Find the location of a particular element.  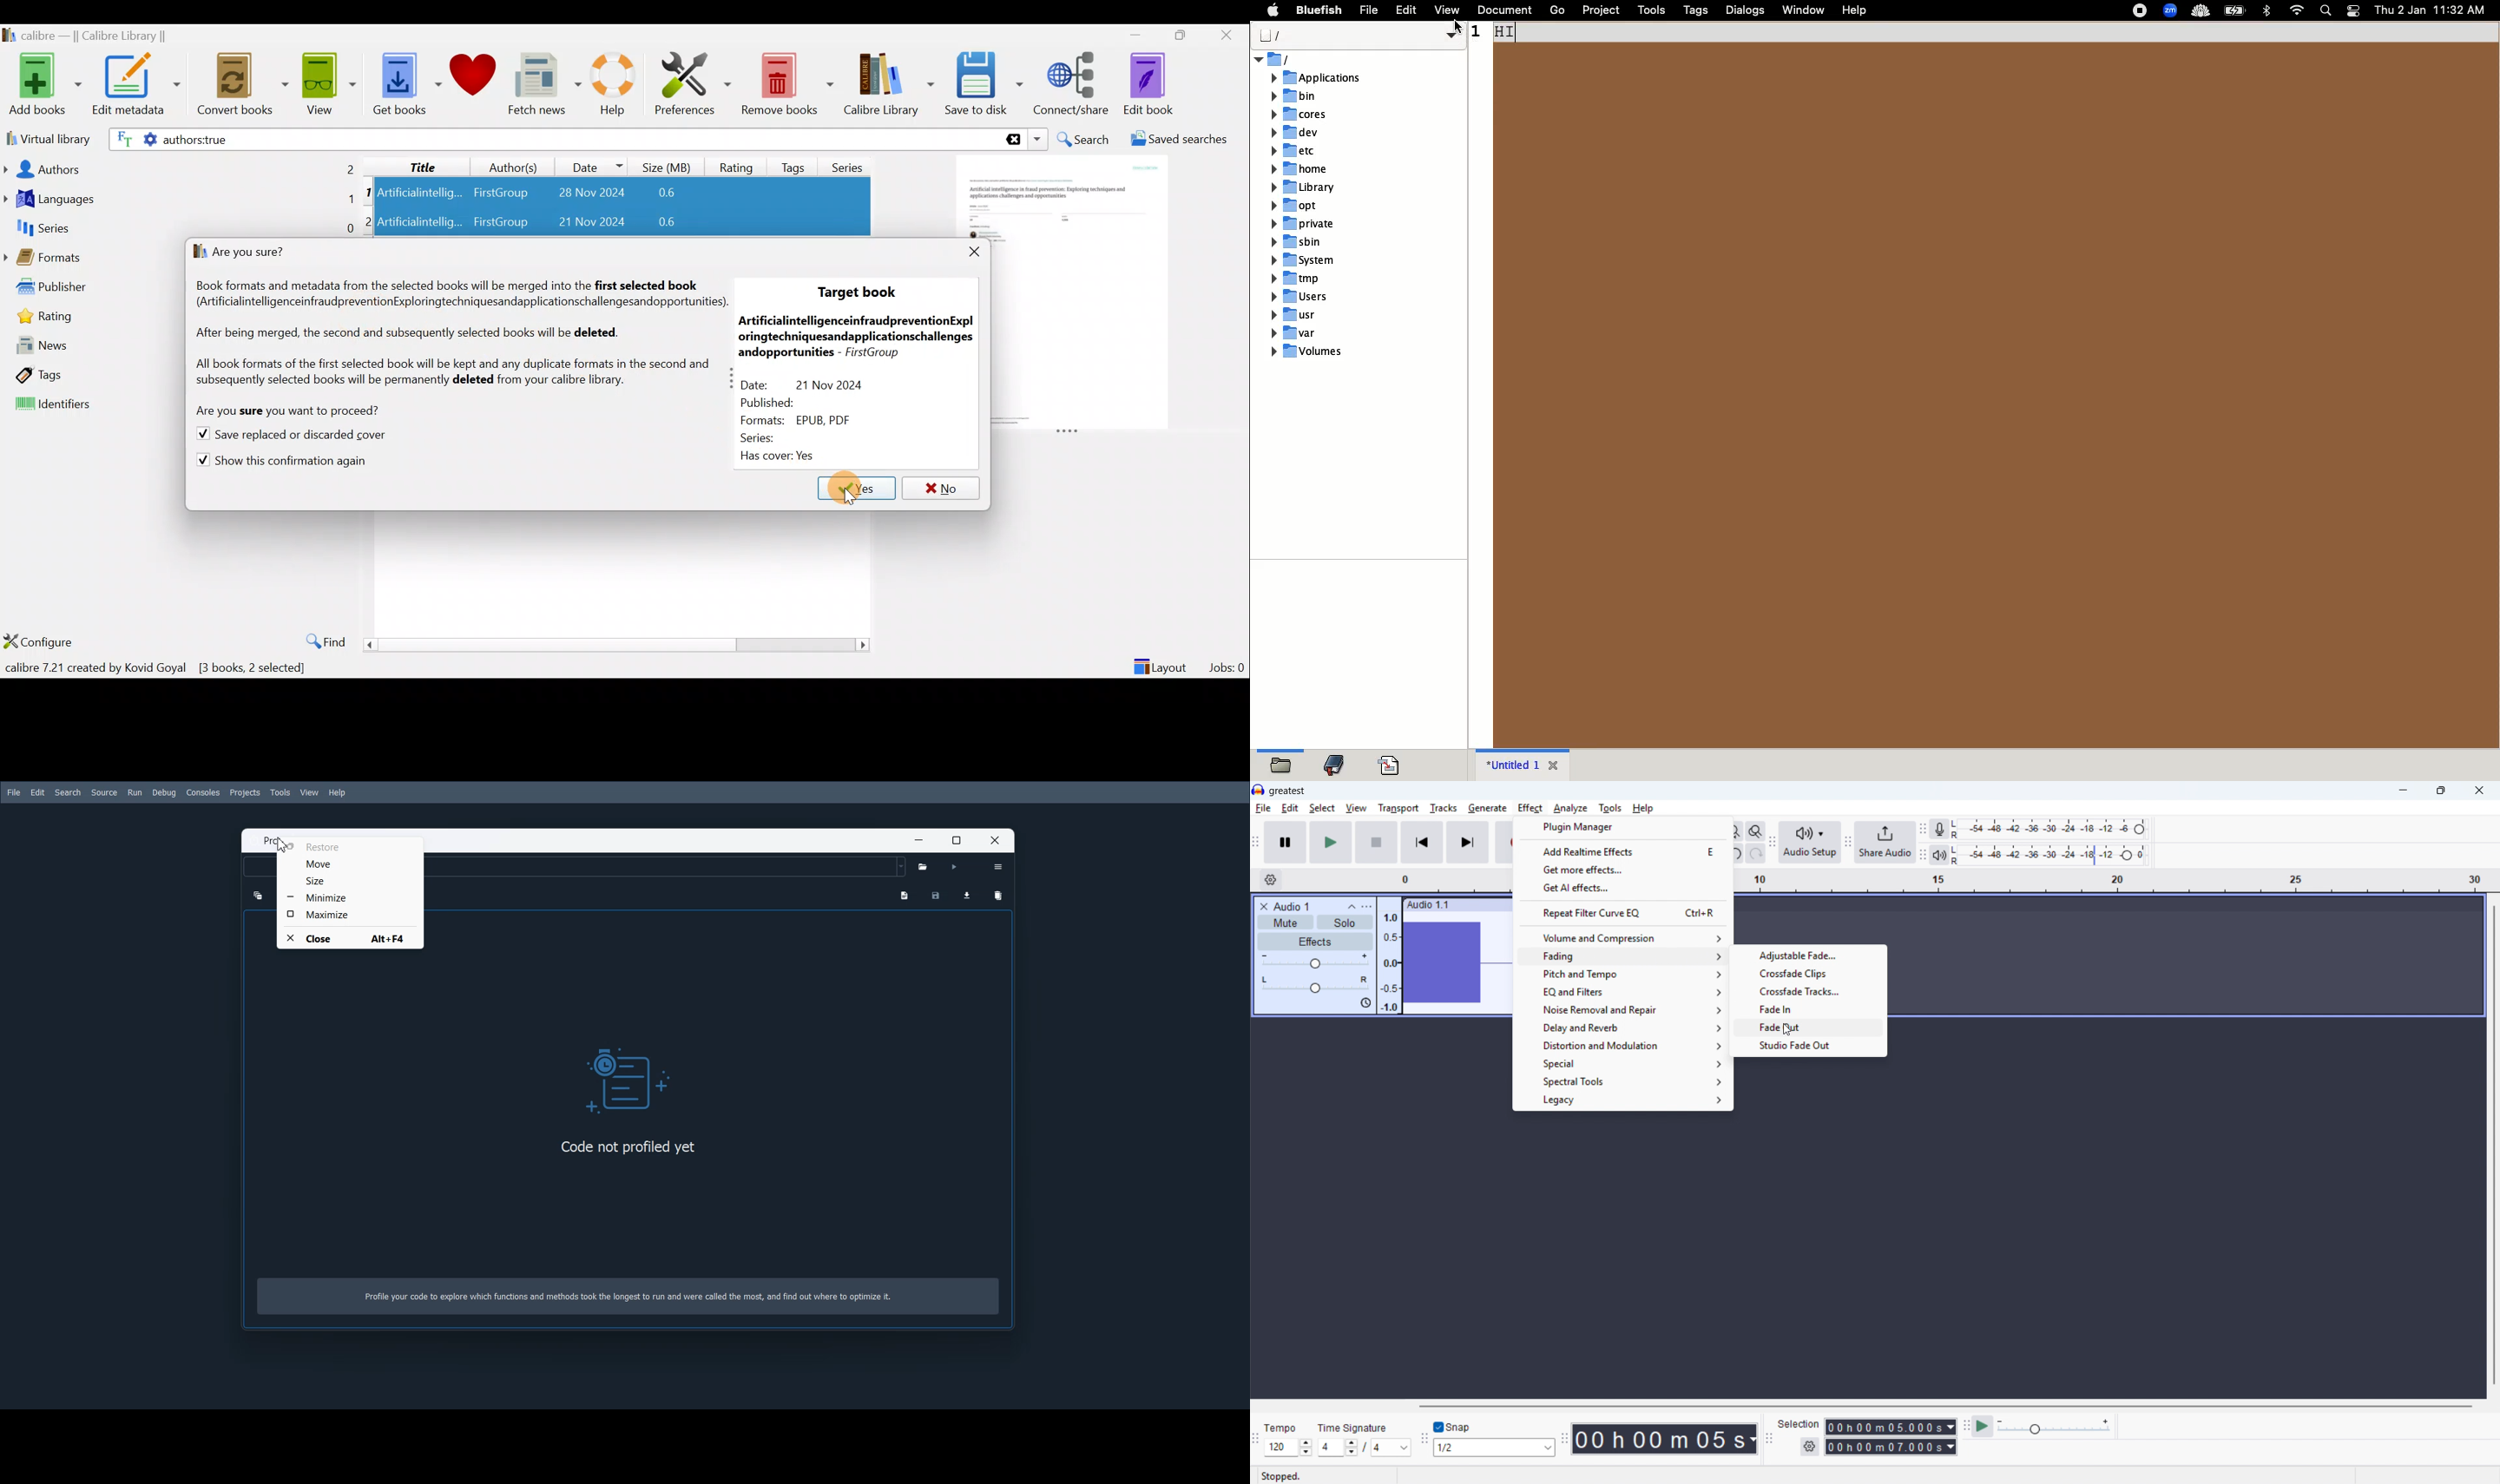

Series is located at coordinates (852, 163).